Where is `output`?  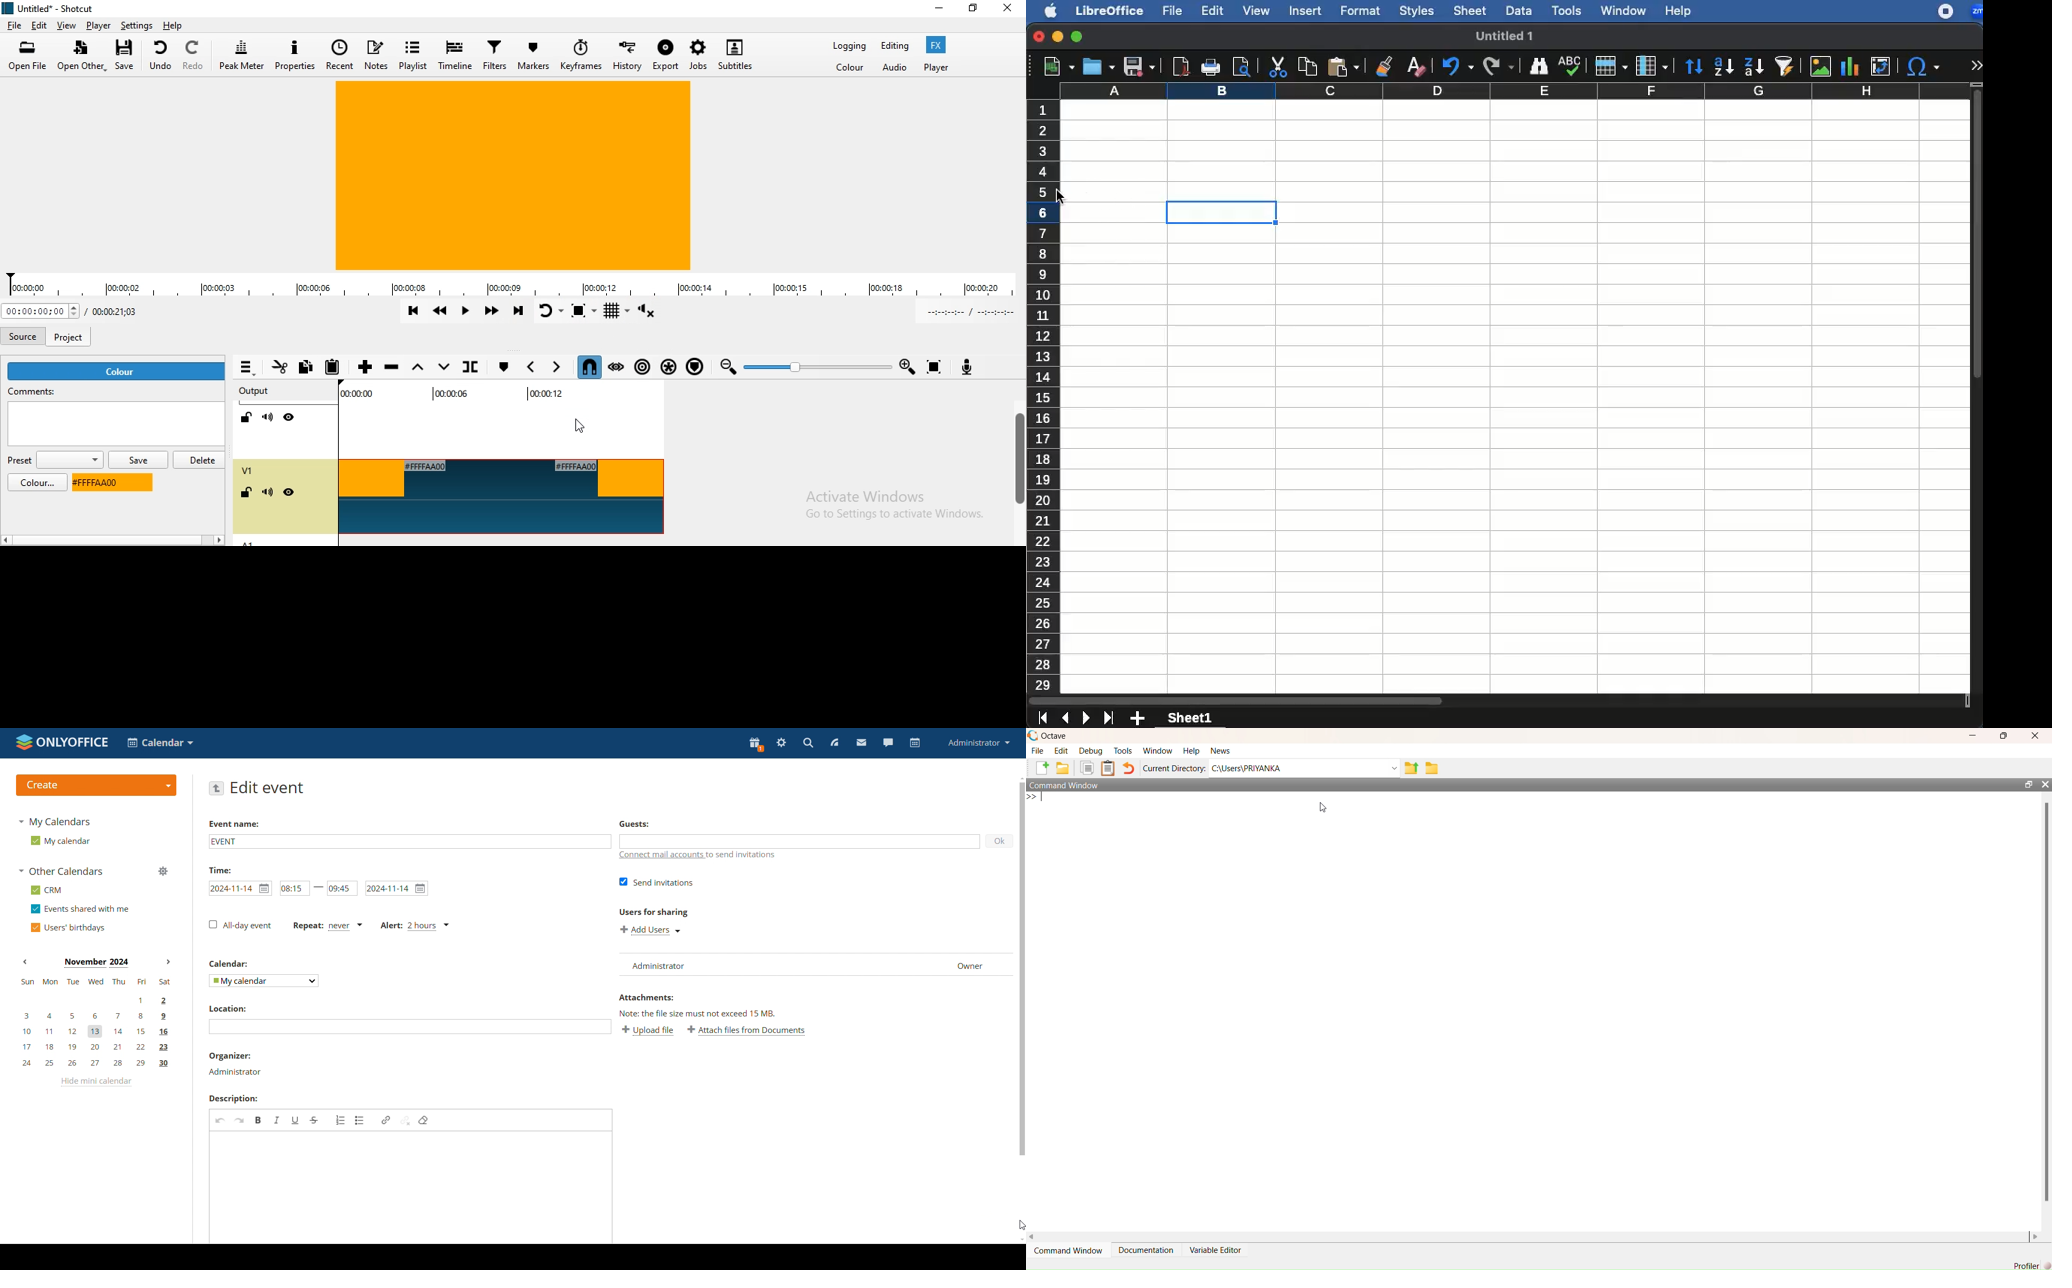 output is located at coordinates (254, 392).